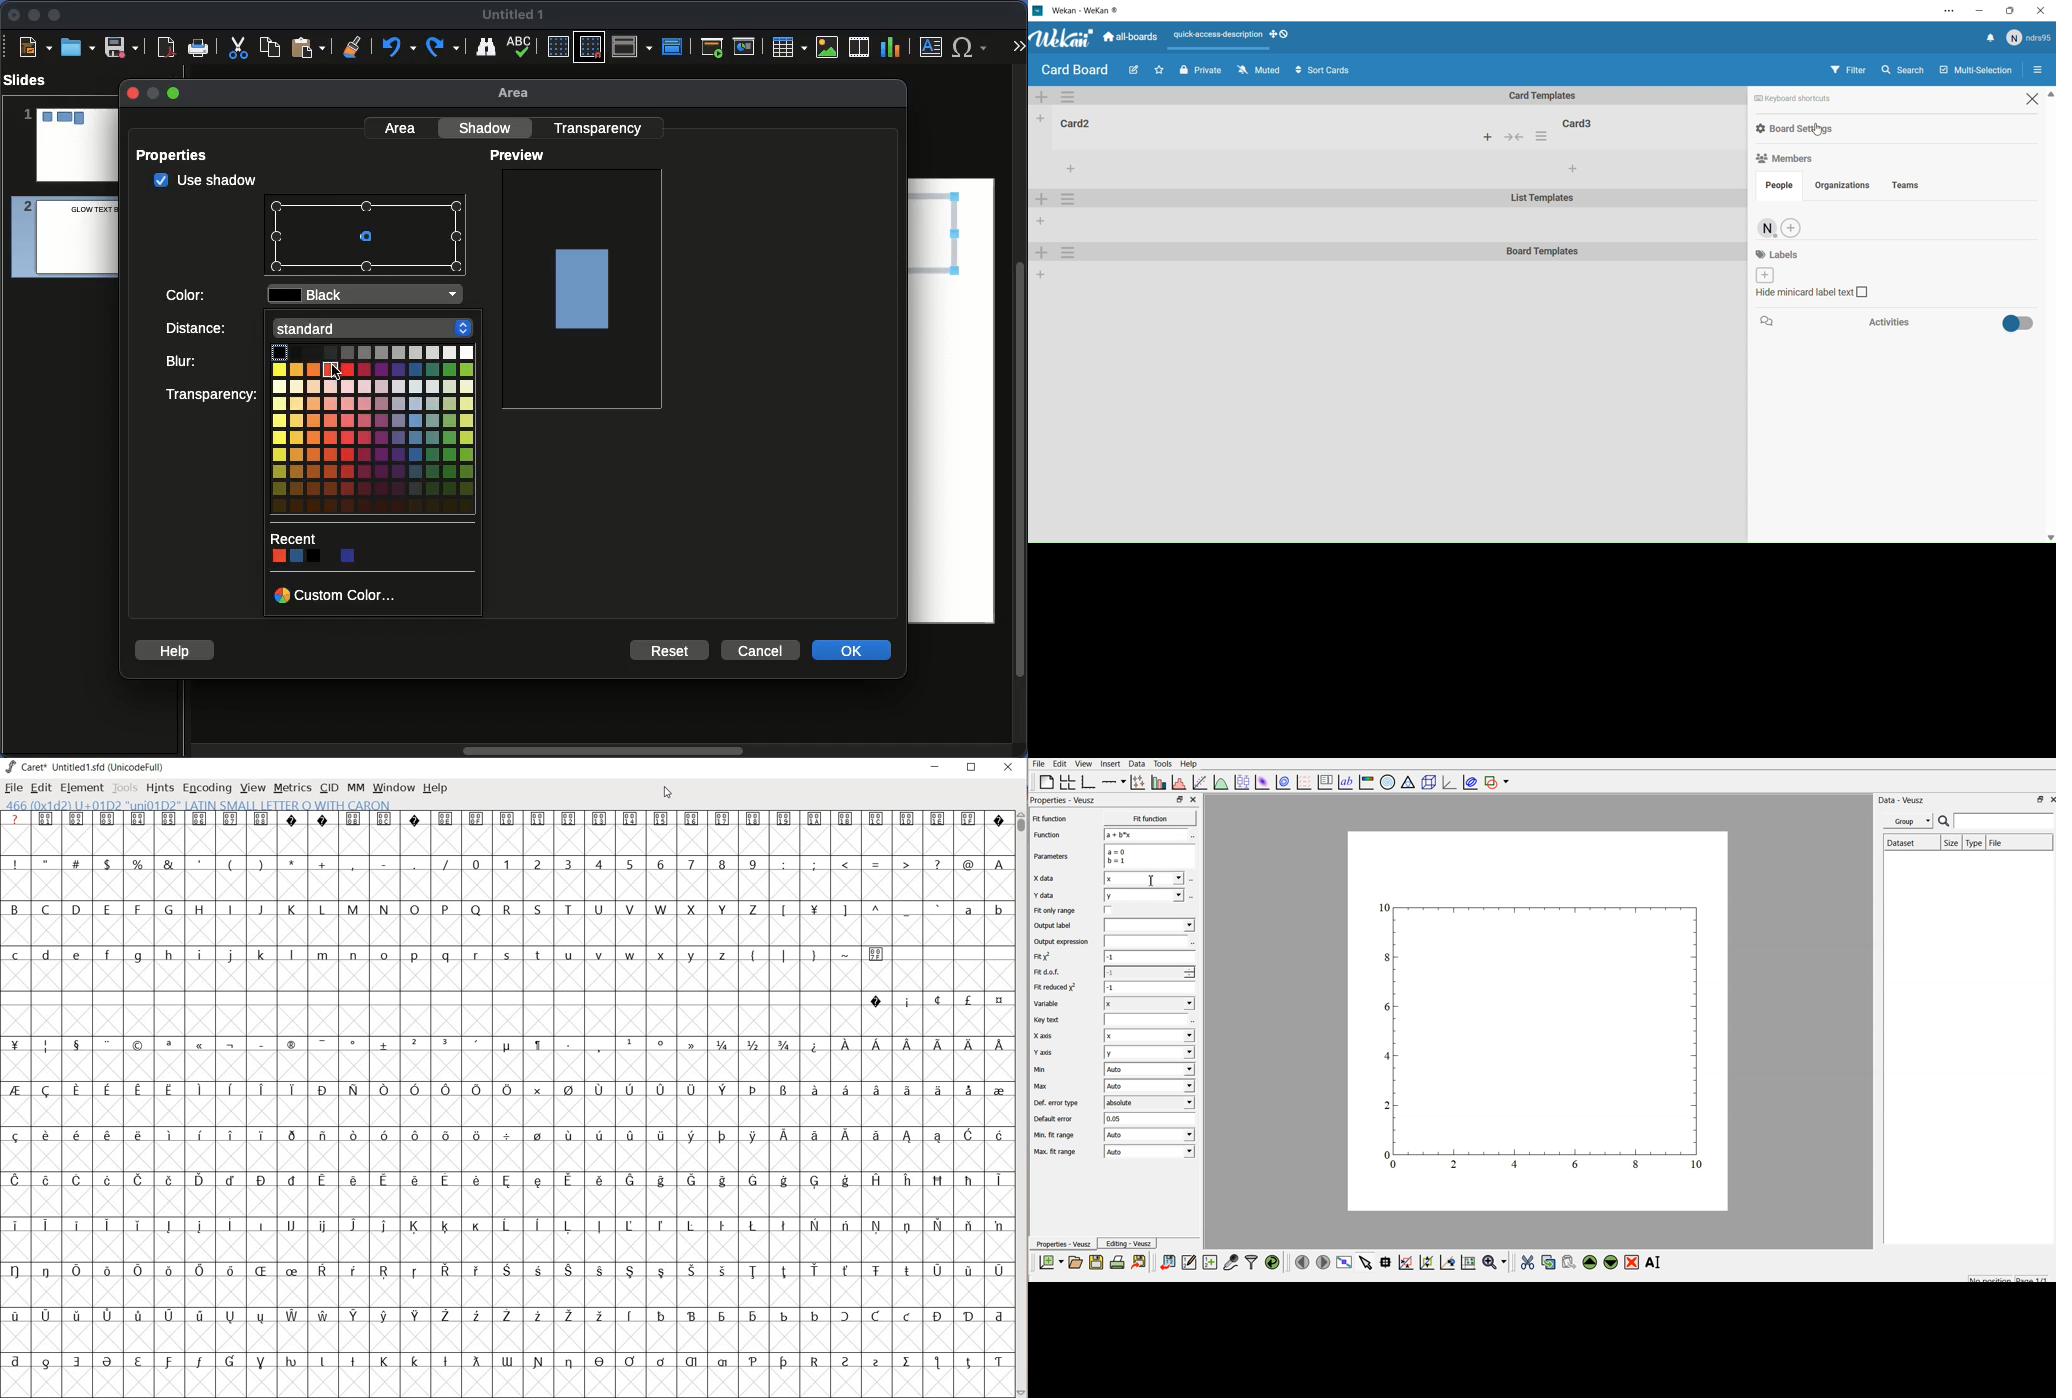  Describe the element at coordinates (1138, 782) in the screenshot. I see `plot points` at that location.